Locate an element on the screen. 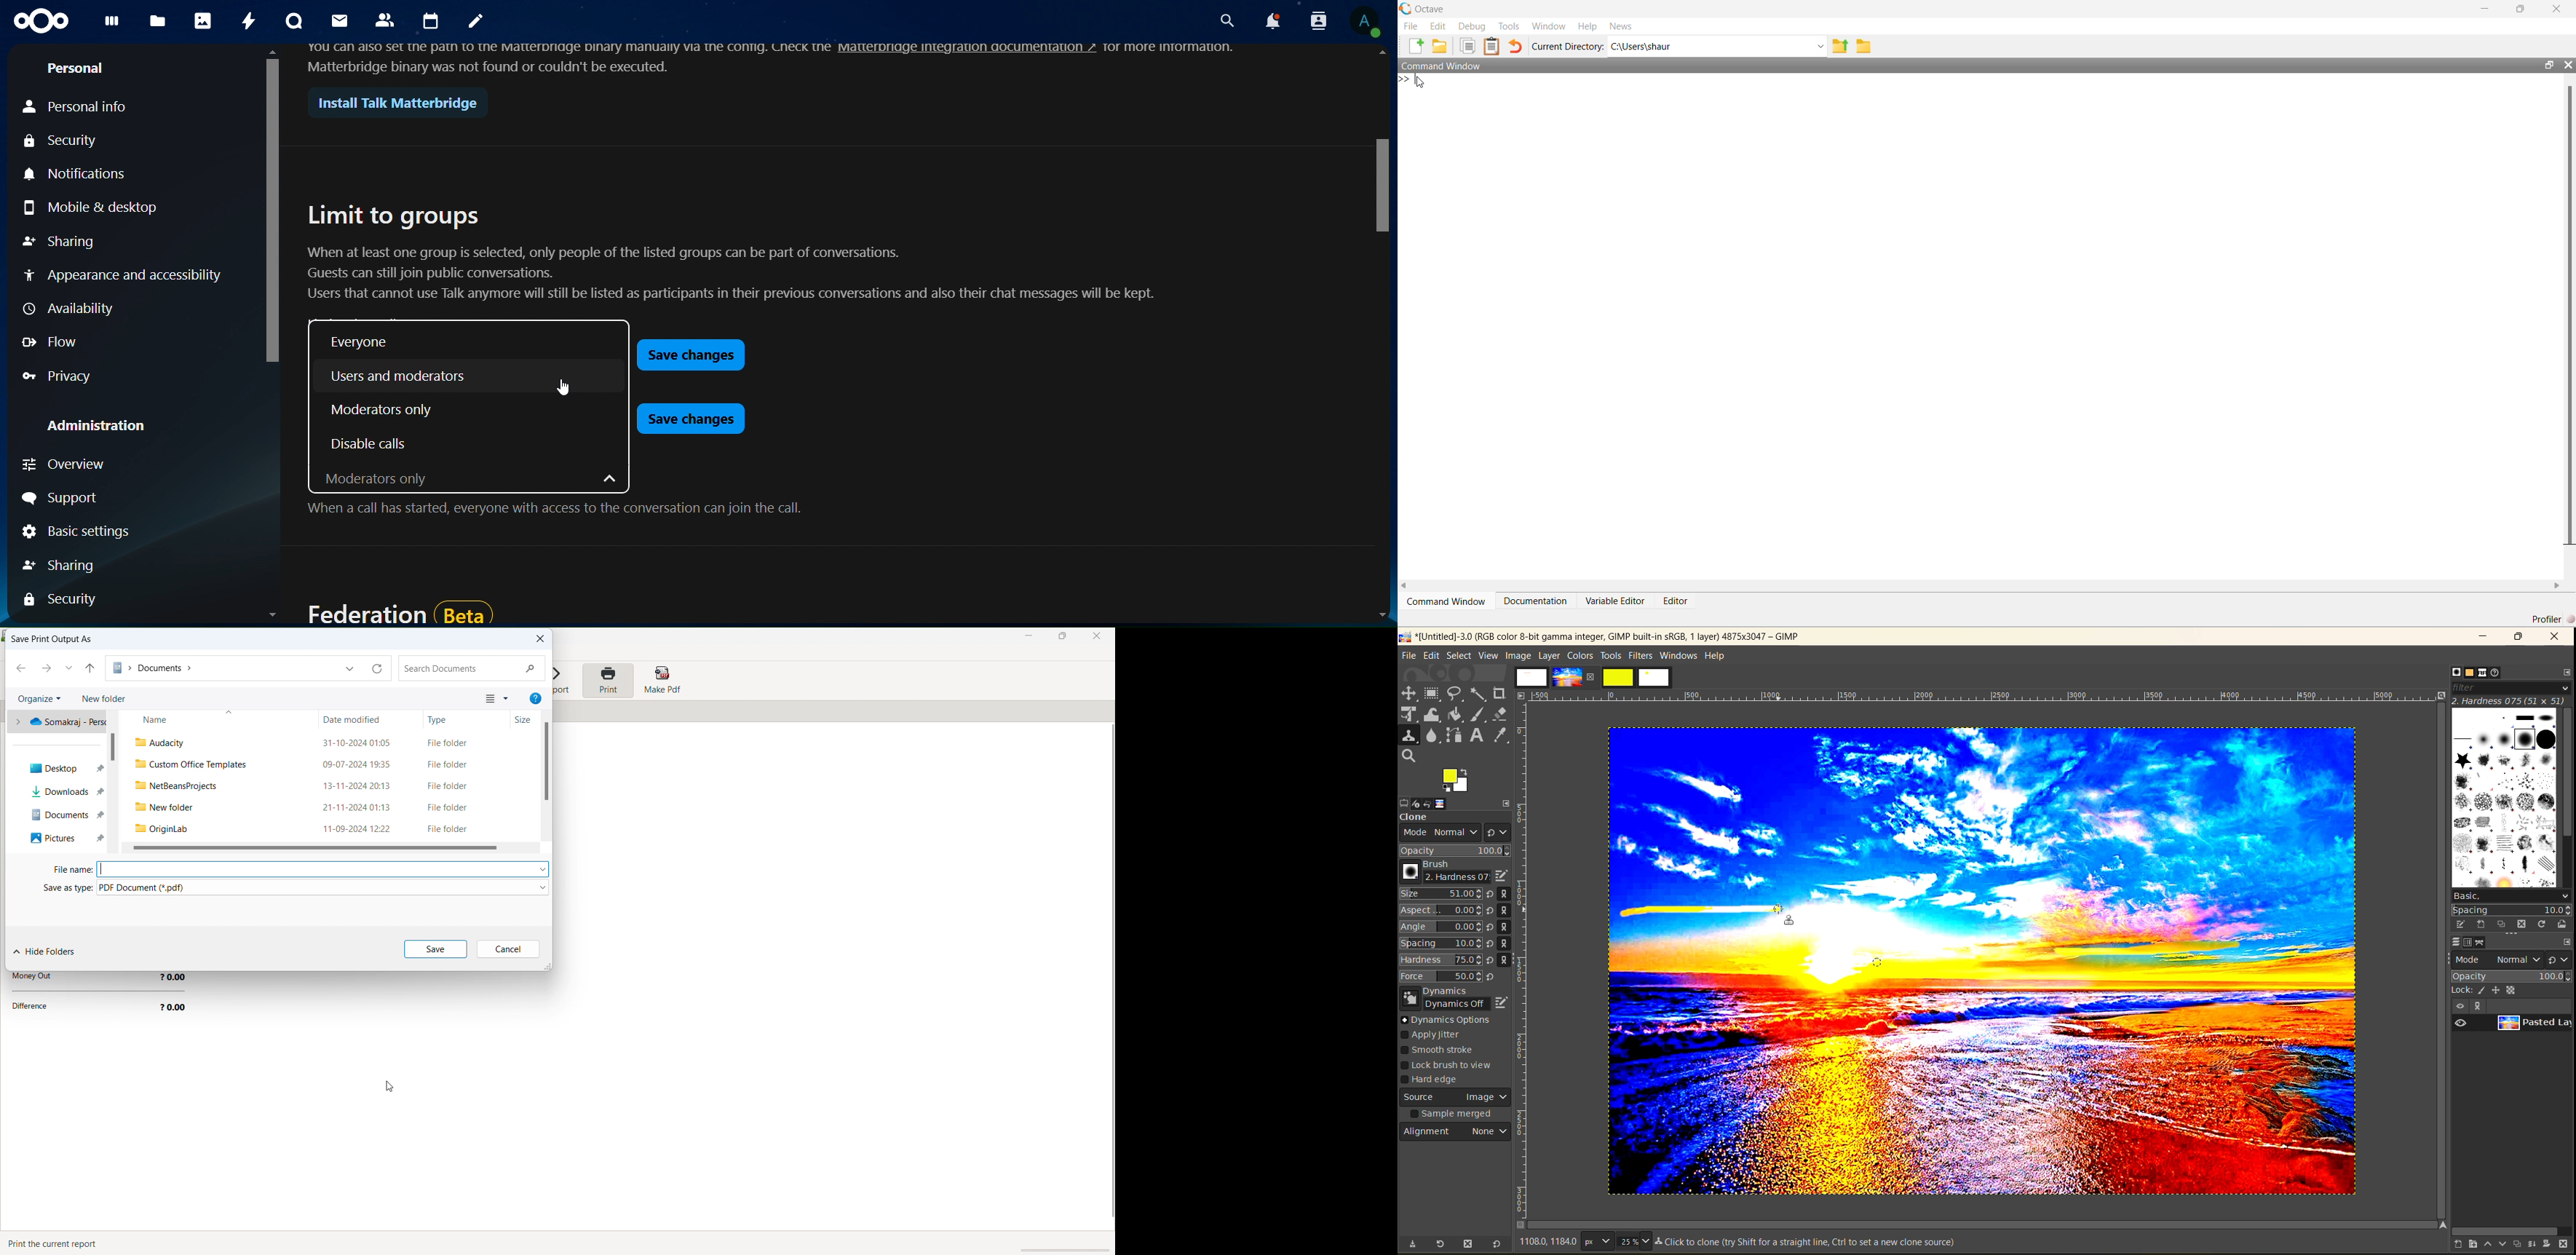  delete tool preset is located at coordinates (1468, 1245).